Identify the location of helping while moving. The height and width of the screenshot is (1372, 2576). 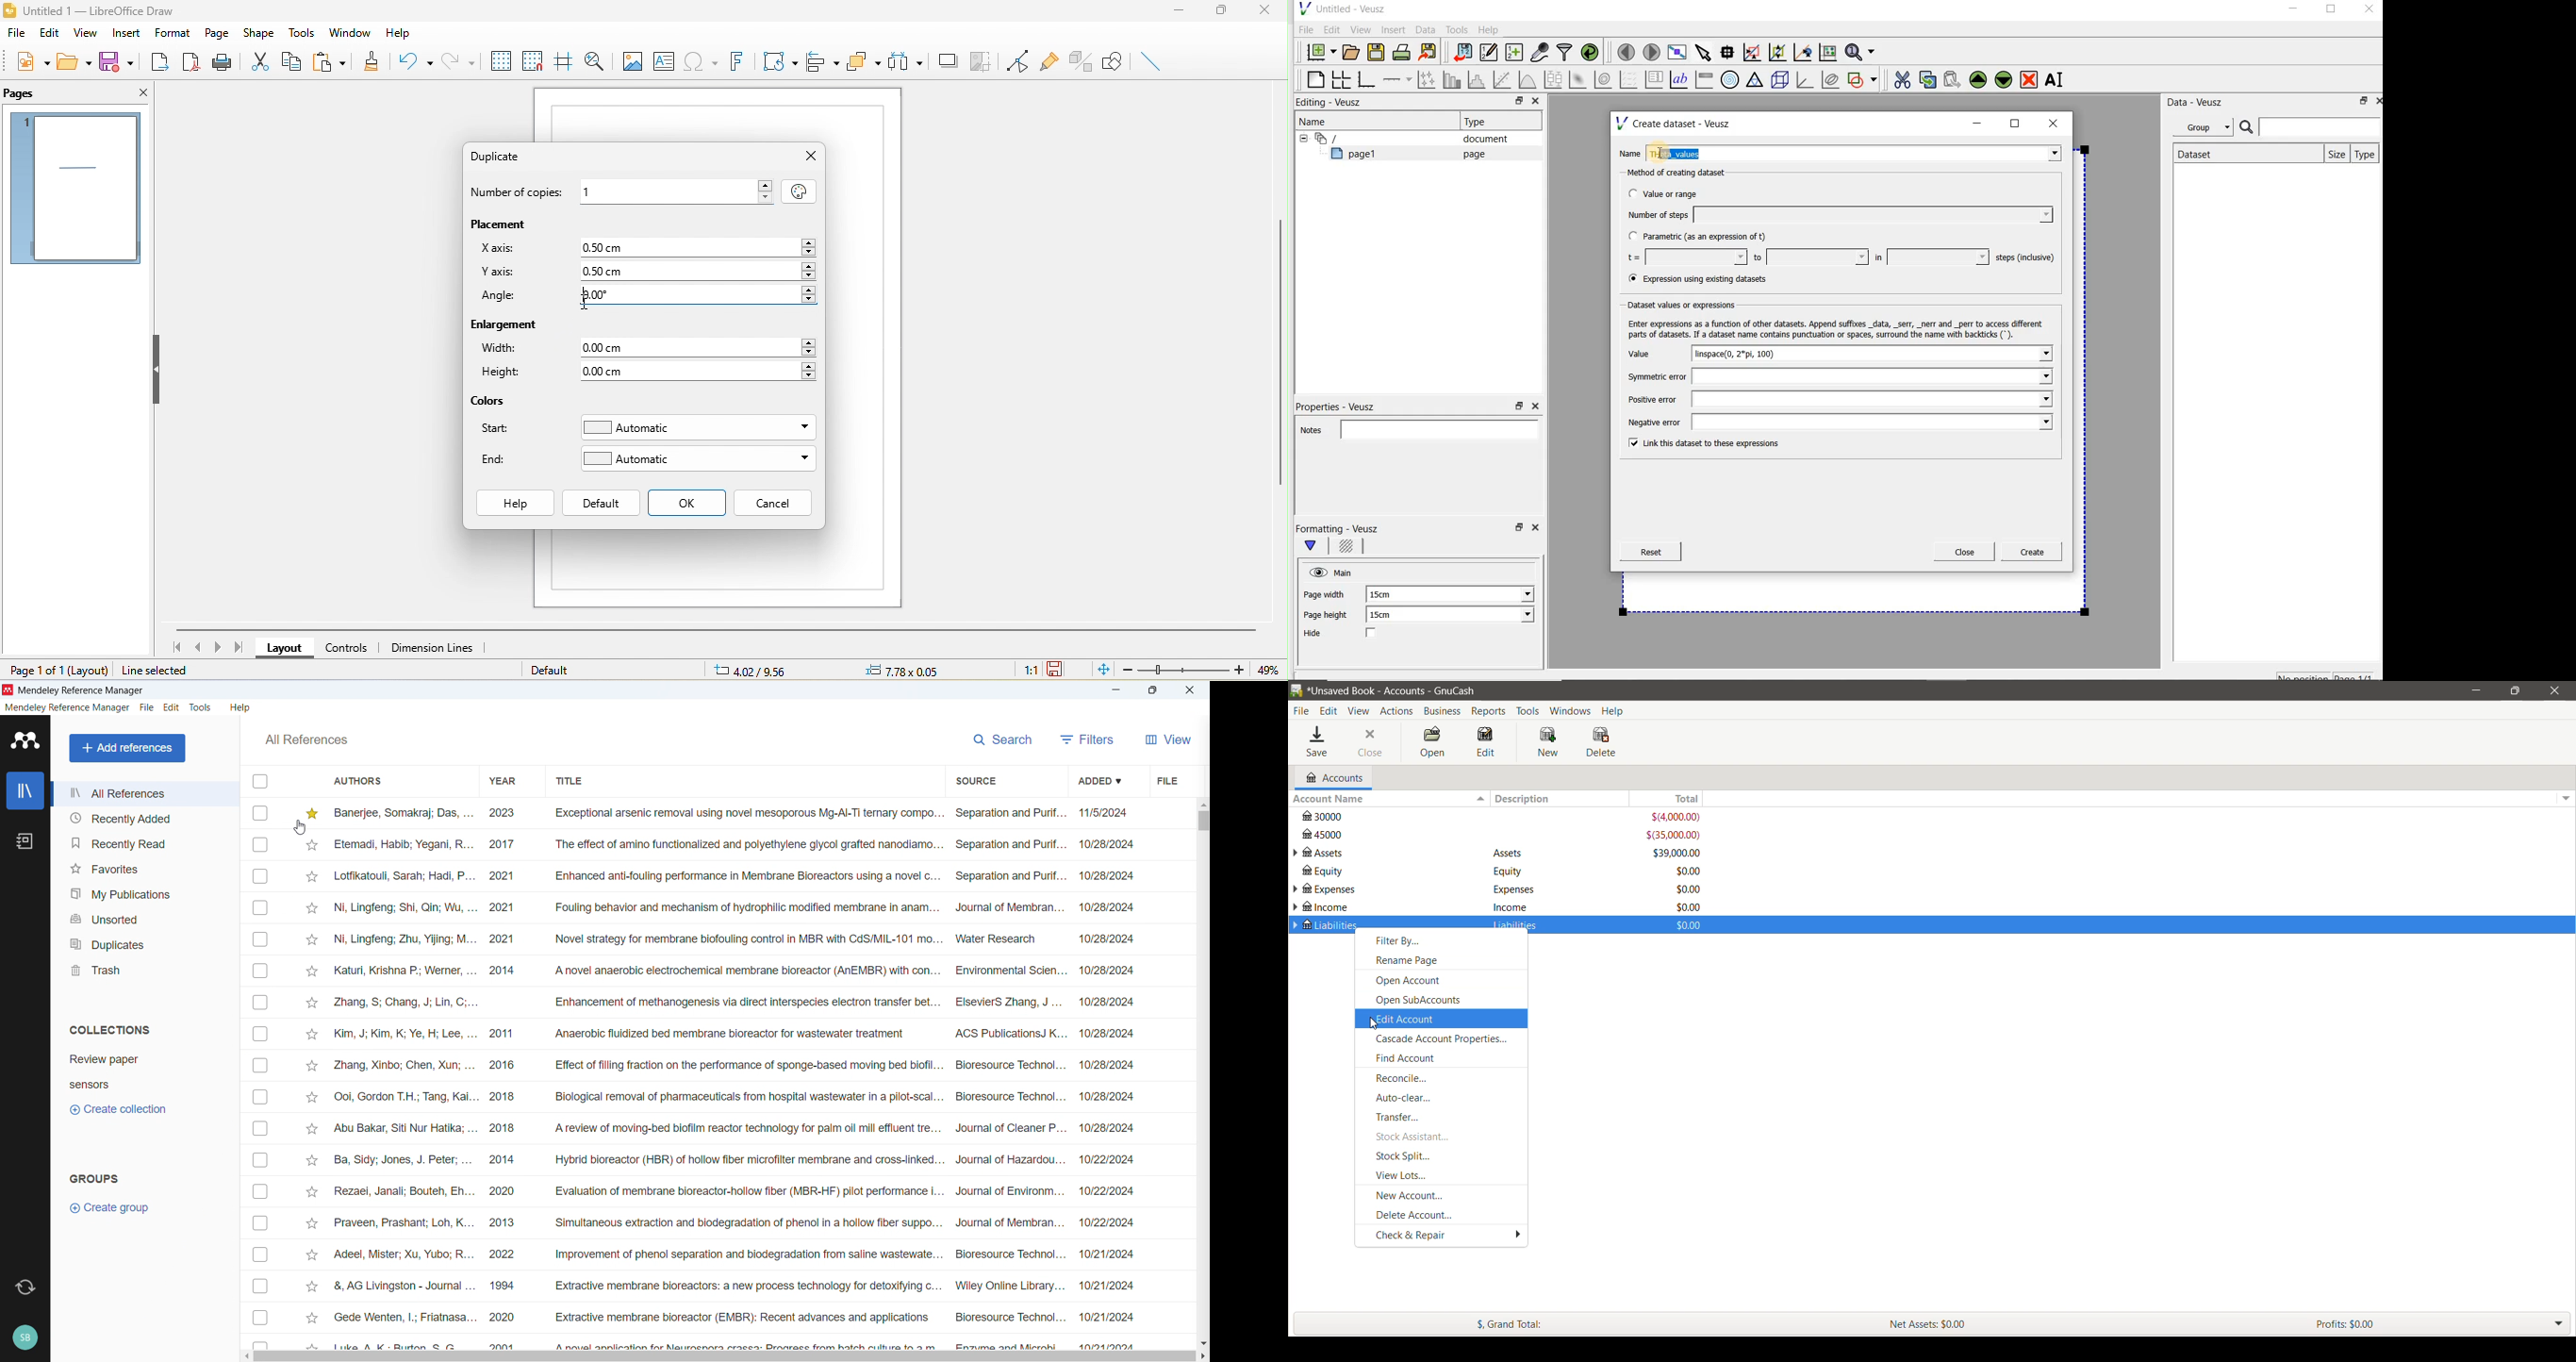
(562, 58).